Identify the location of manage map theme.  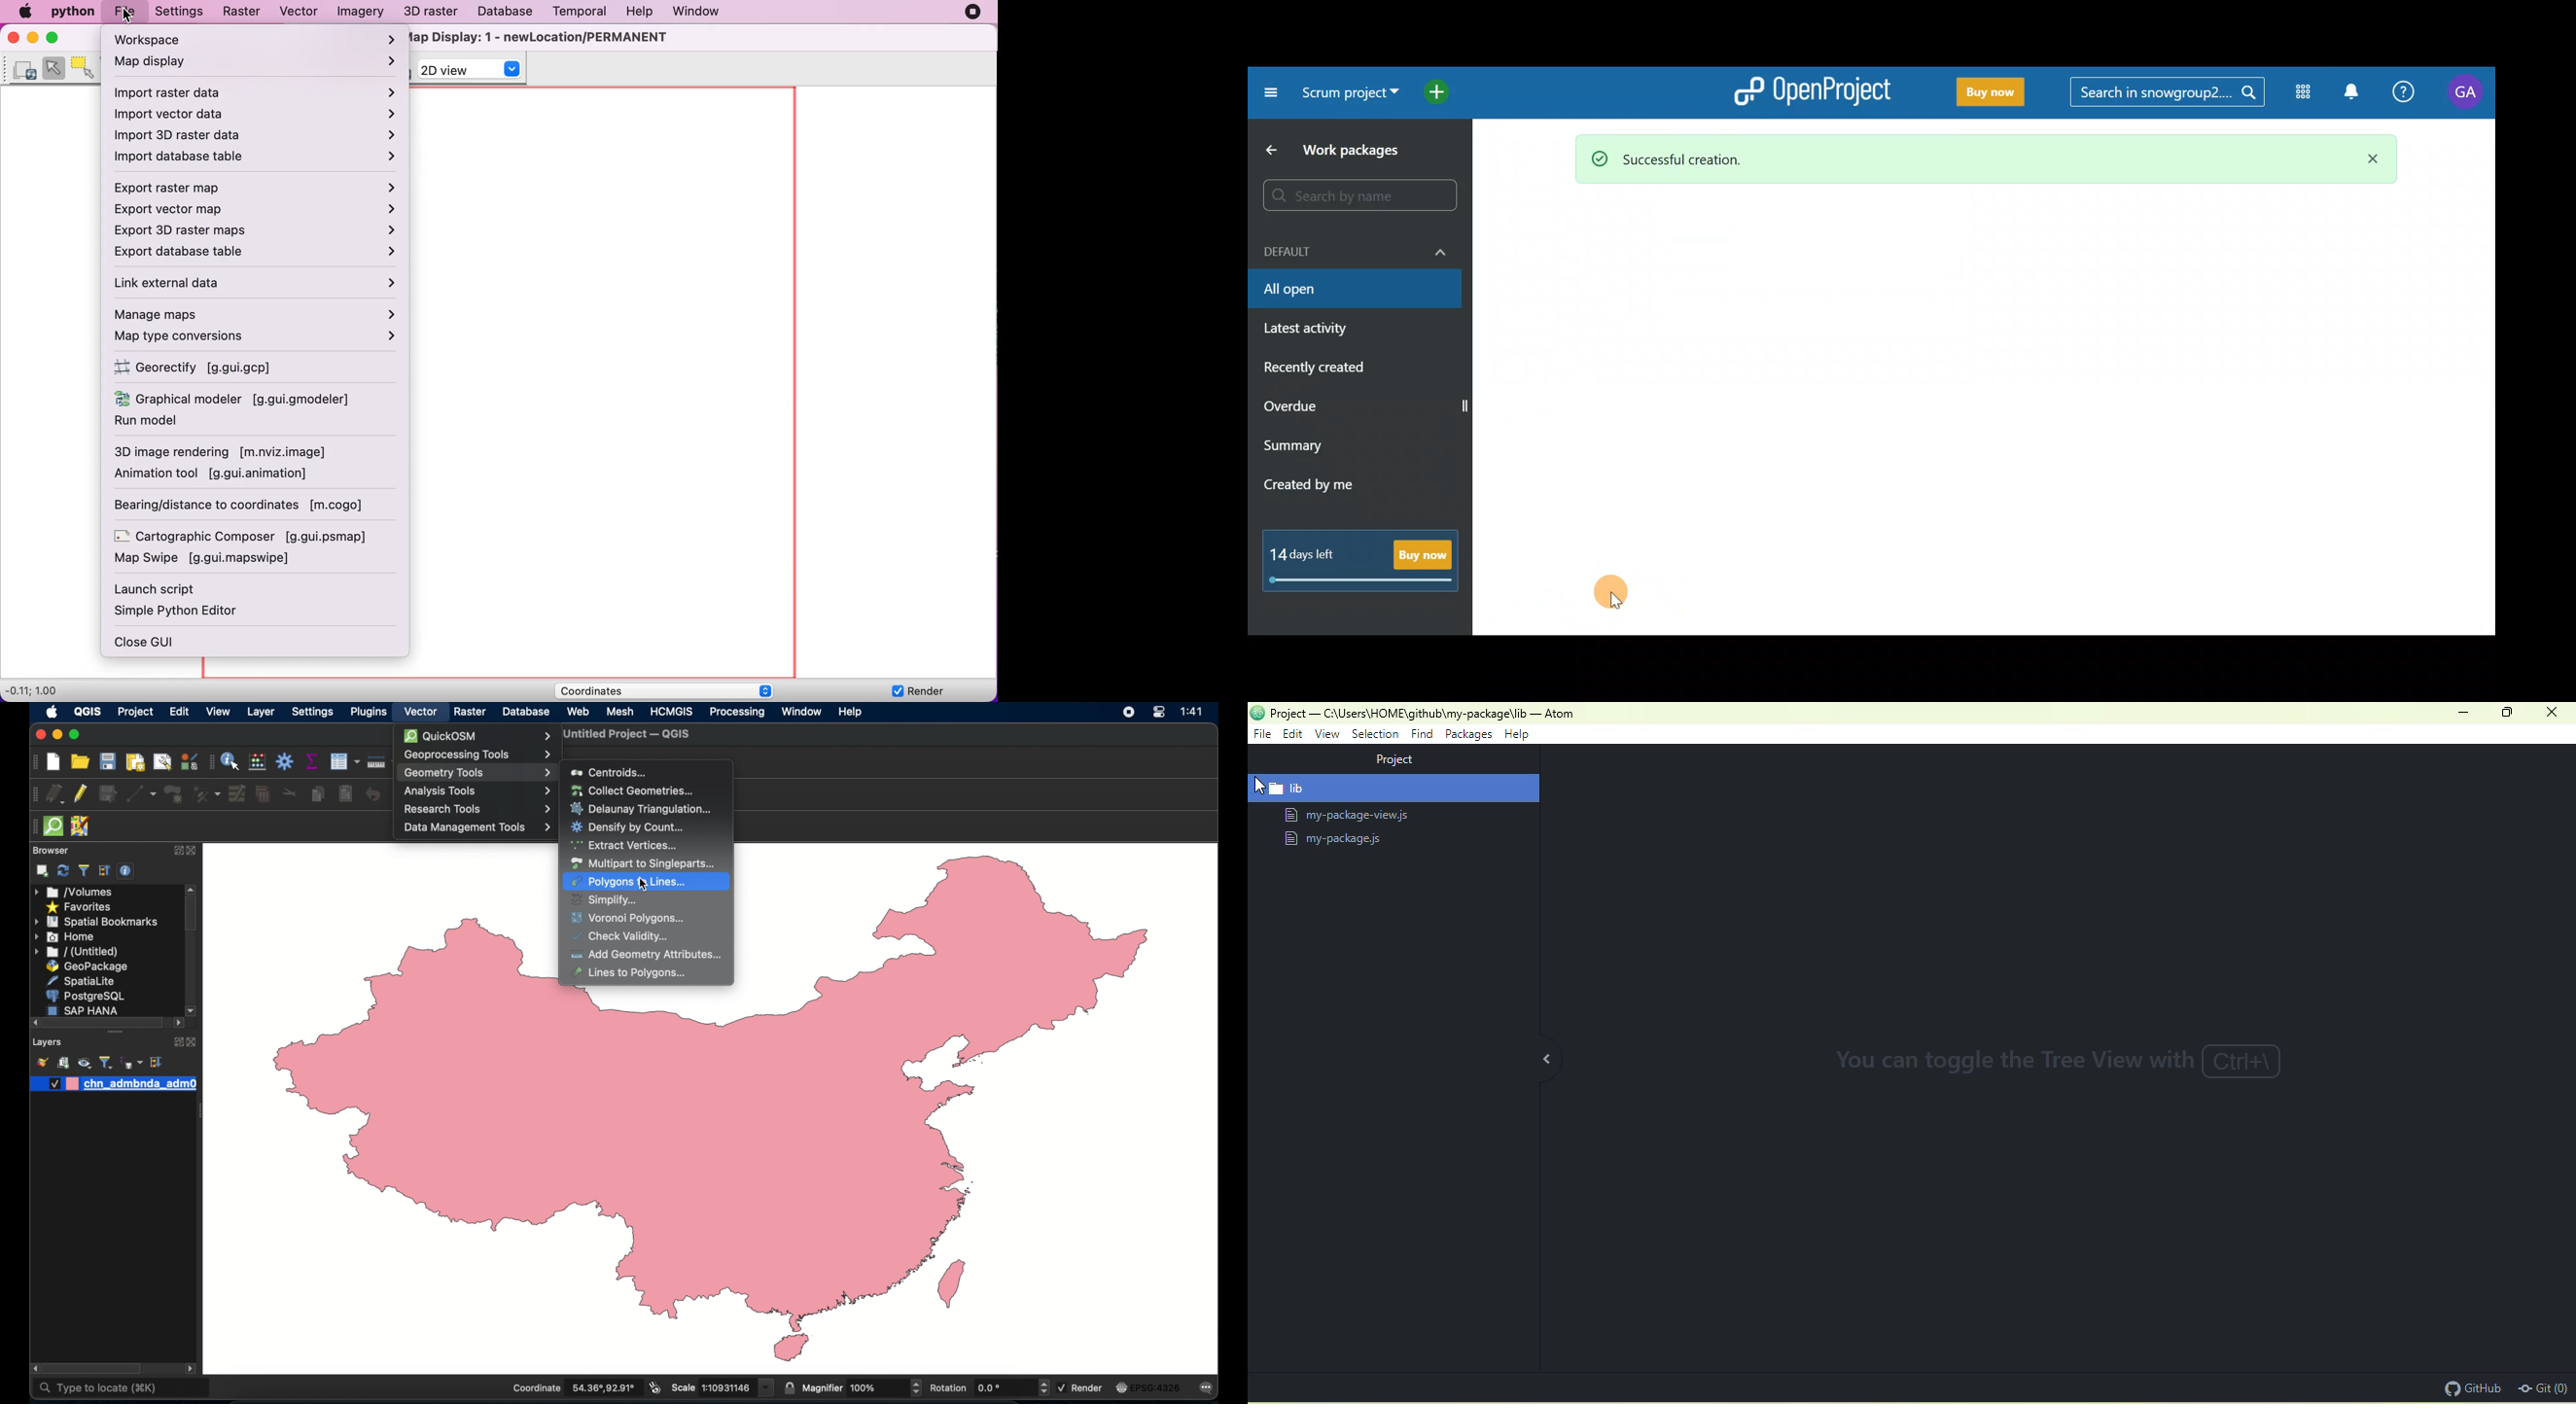
(85, 1063).